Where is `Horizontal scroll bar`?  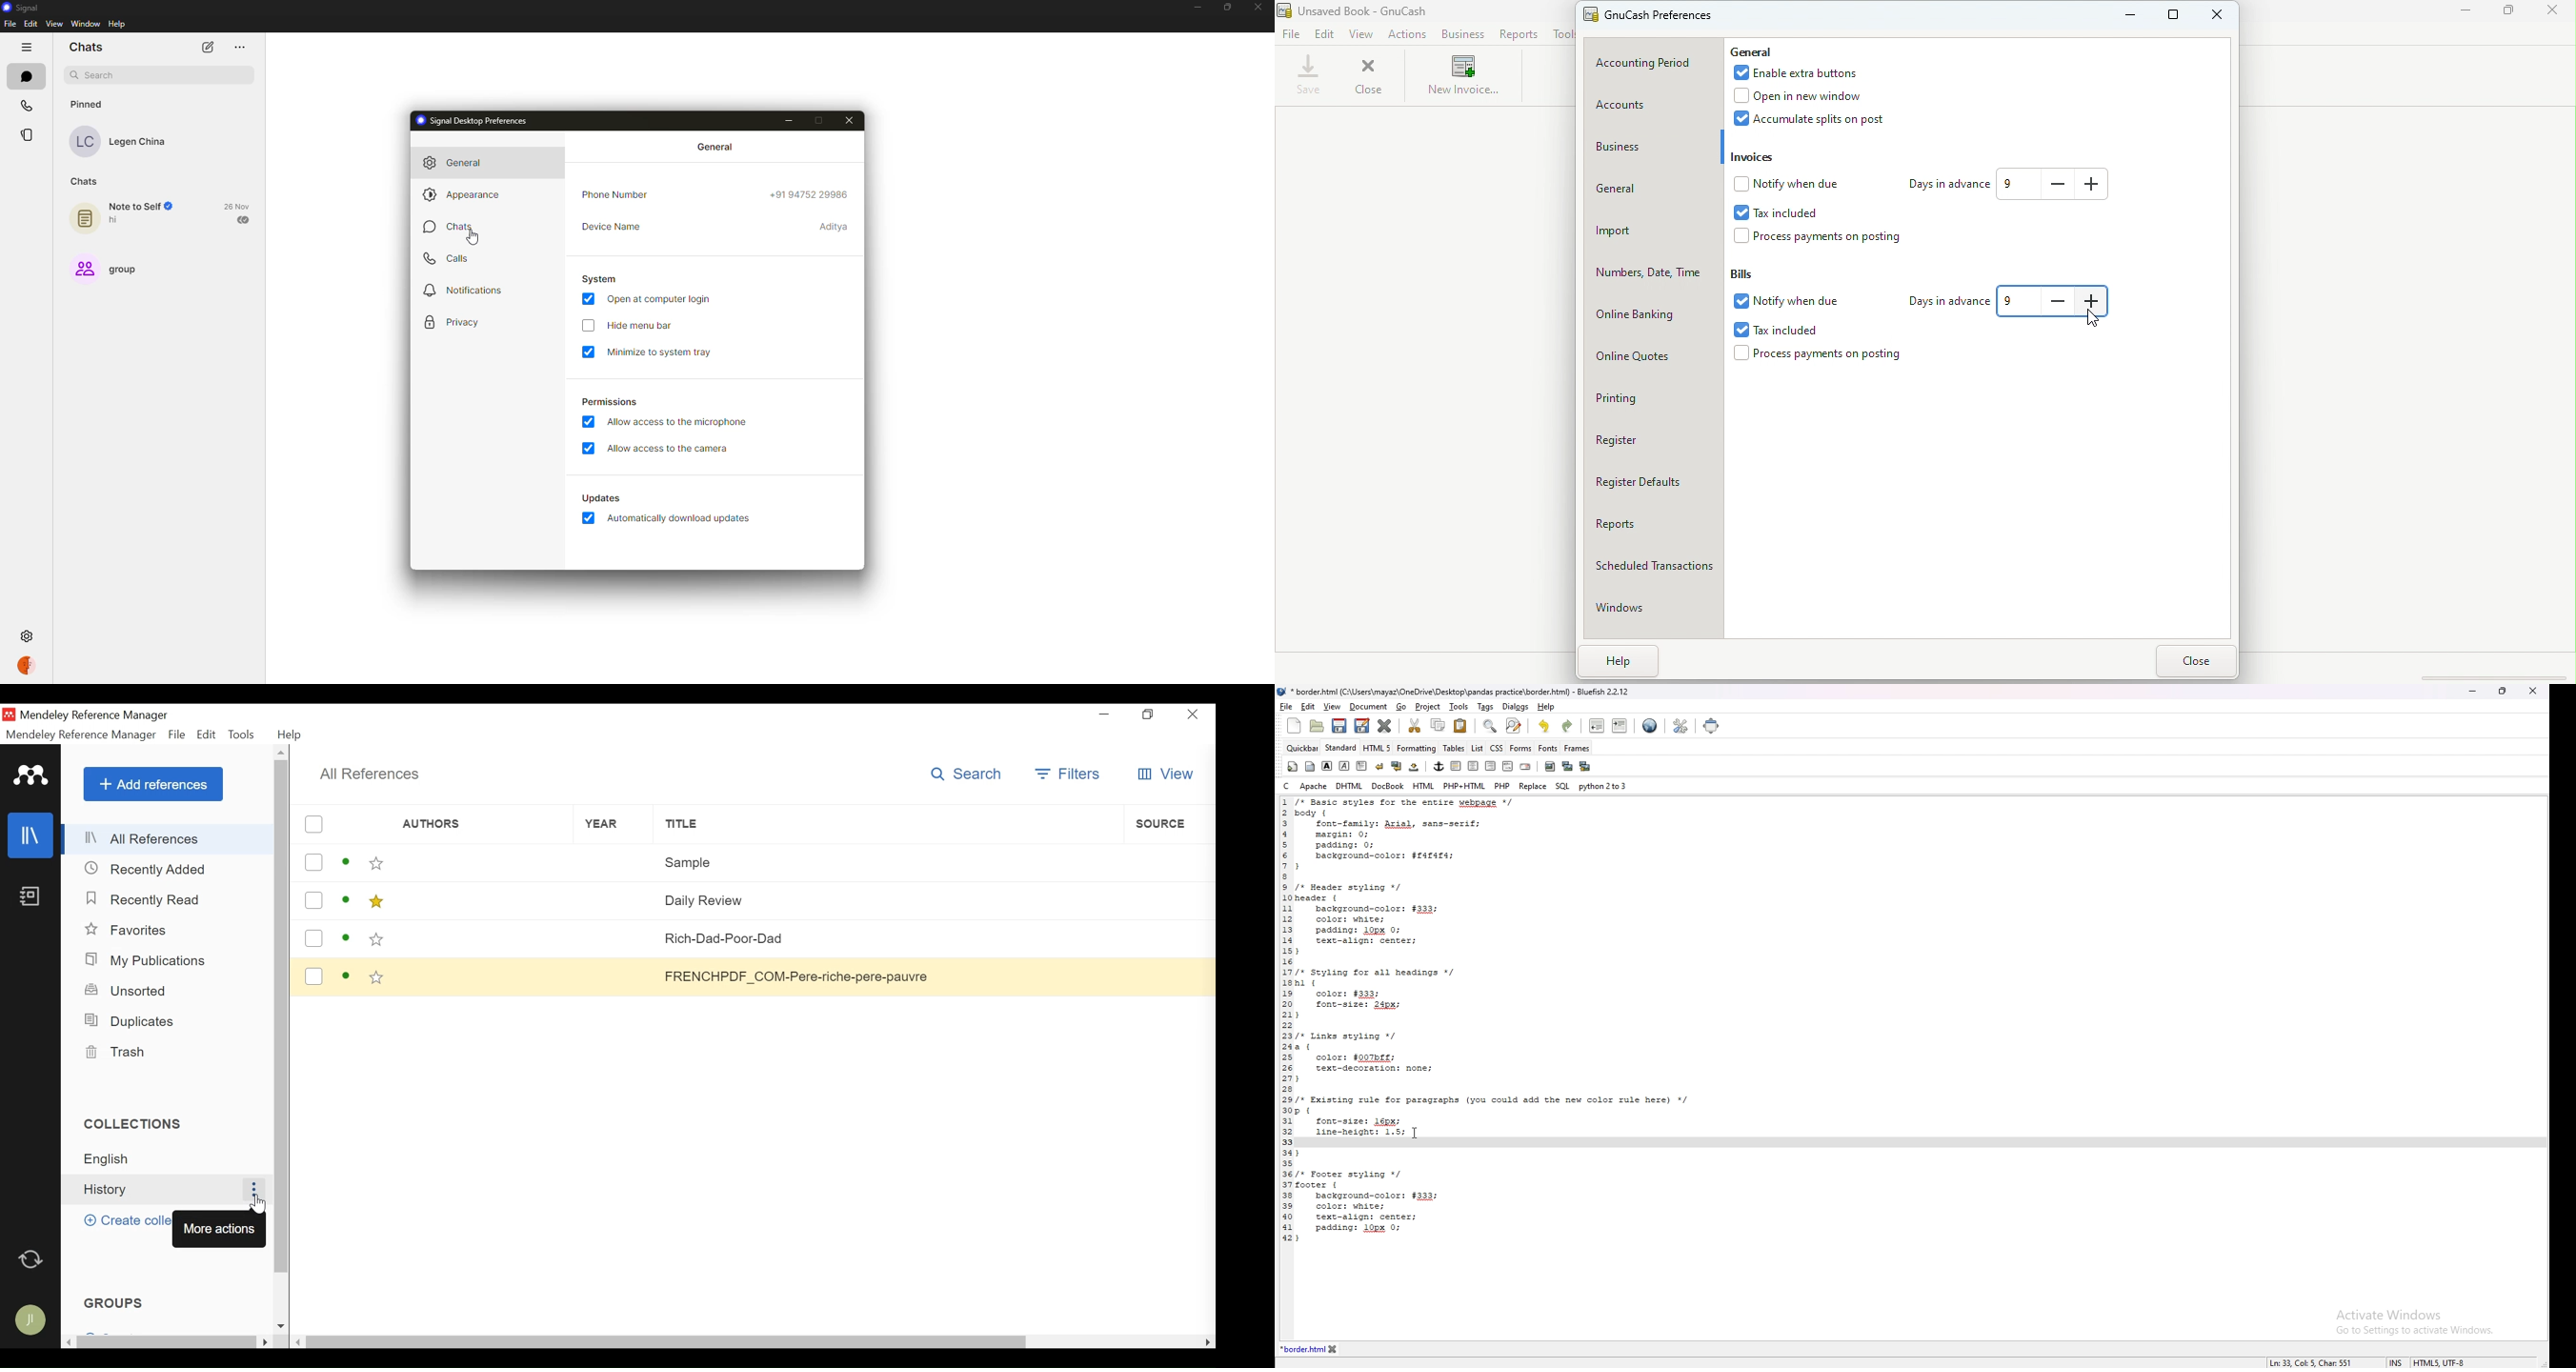
Horizontal scroll bar is located at coordinates (668, 1341).